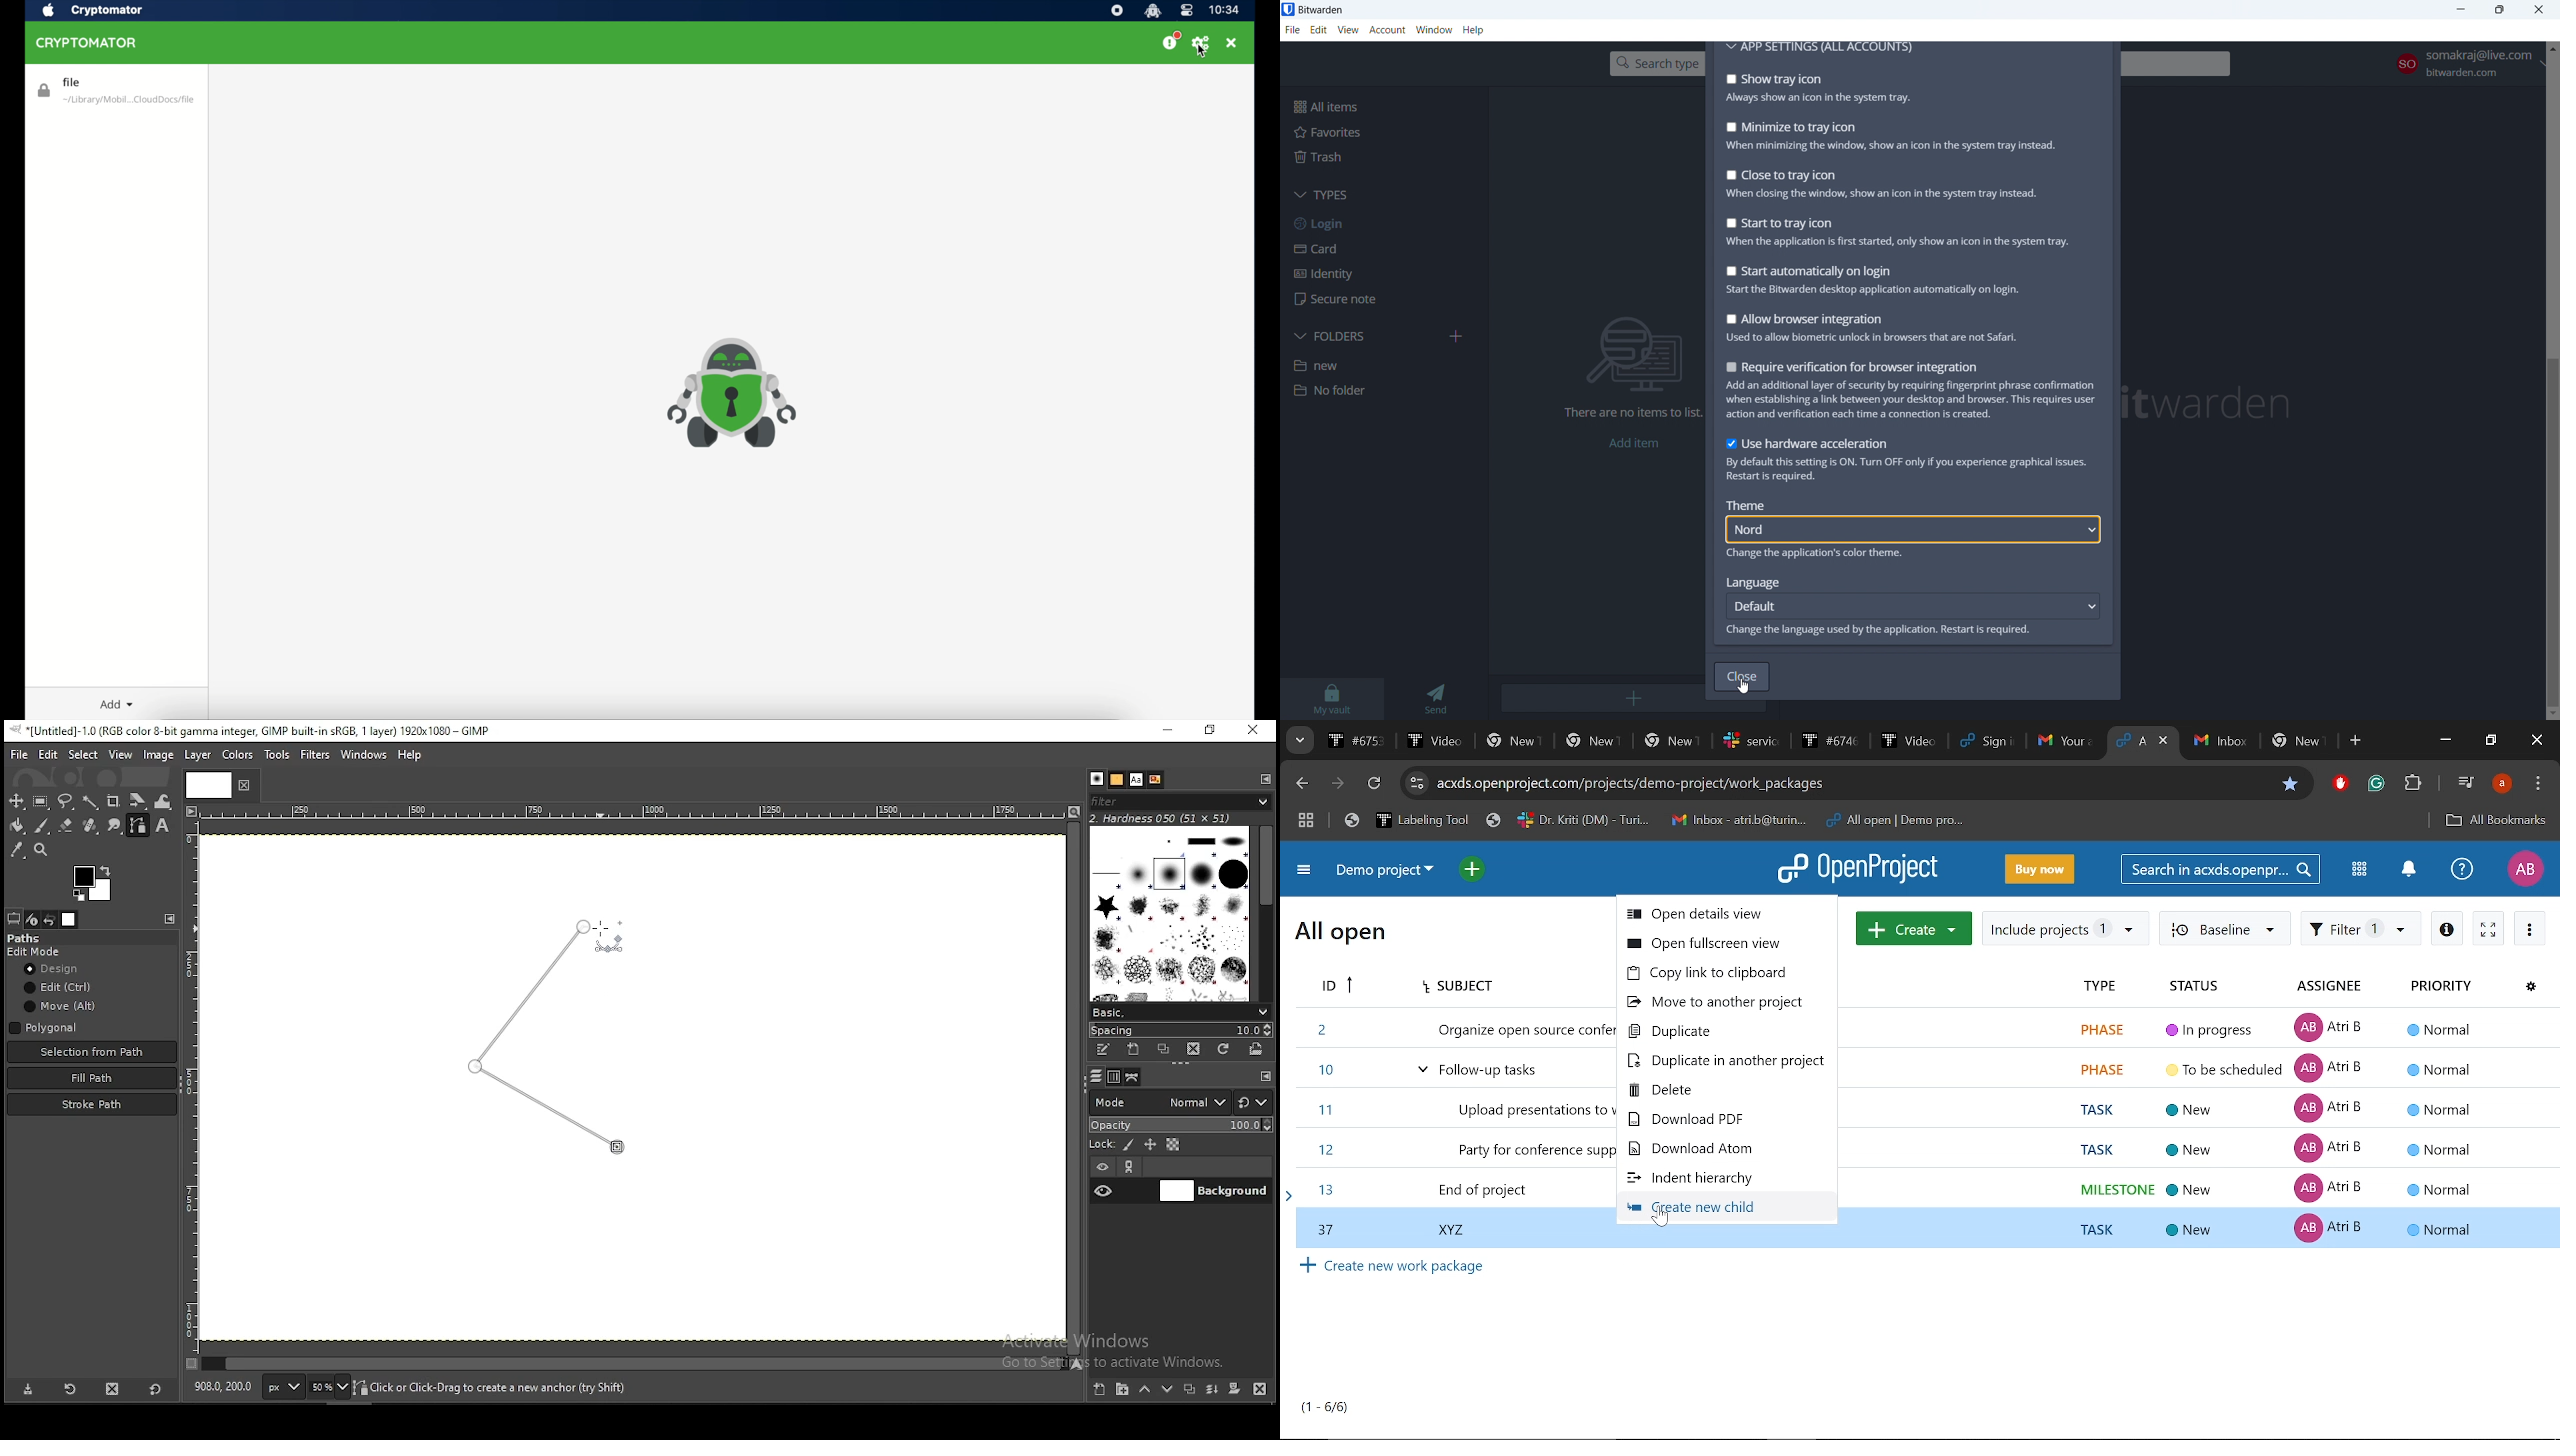  Describe the element at coordinates (1153, 11) in the screenshot. I see `cryptomator icon` at that location.